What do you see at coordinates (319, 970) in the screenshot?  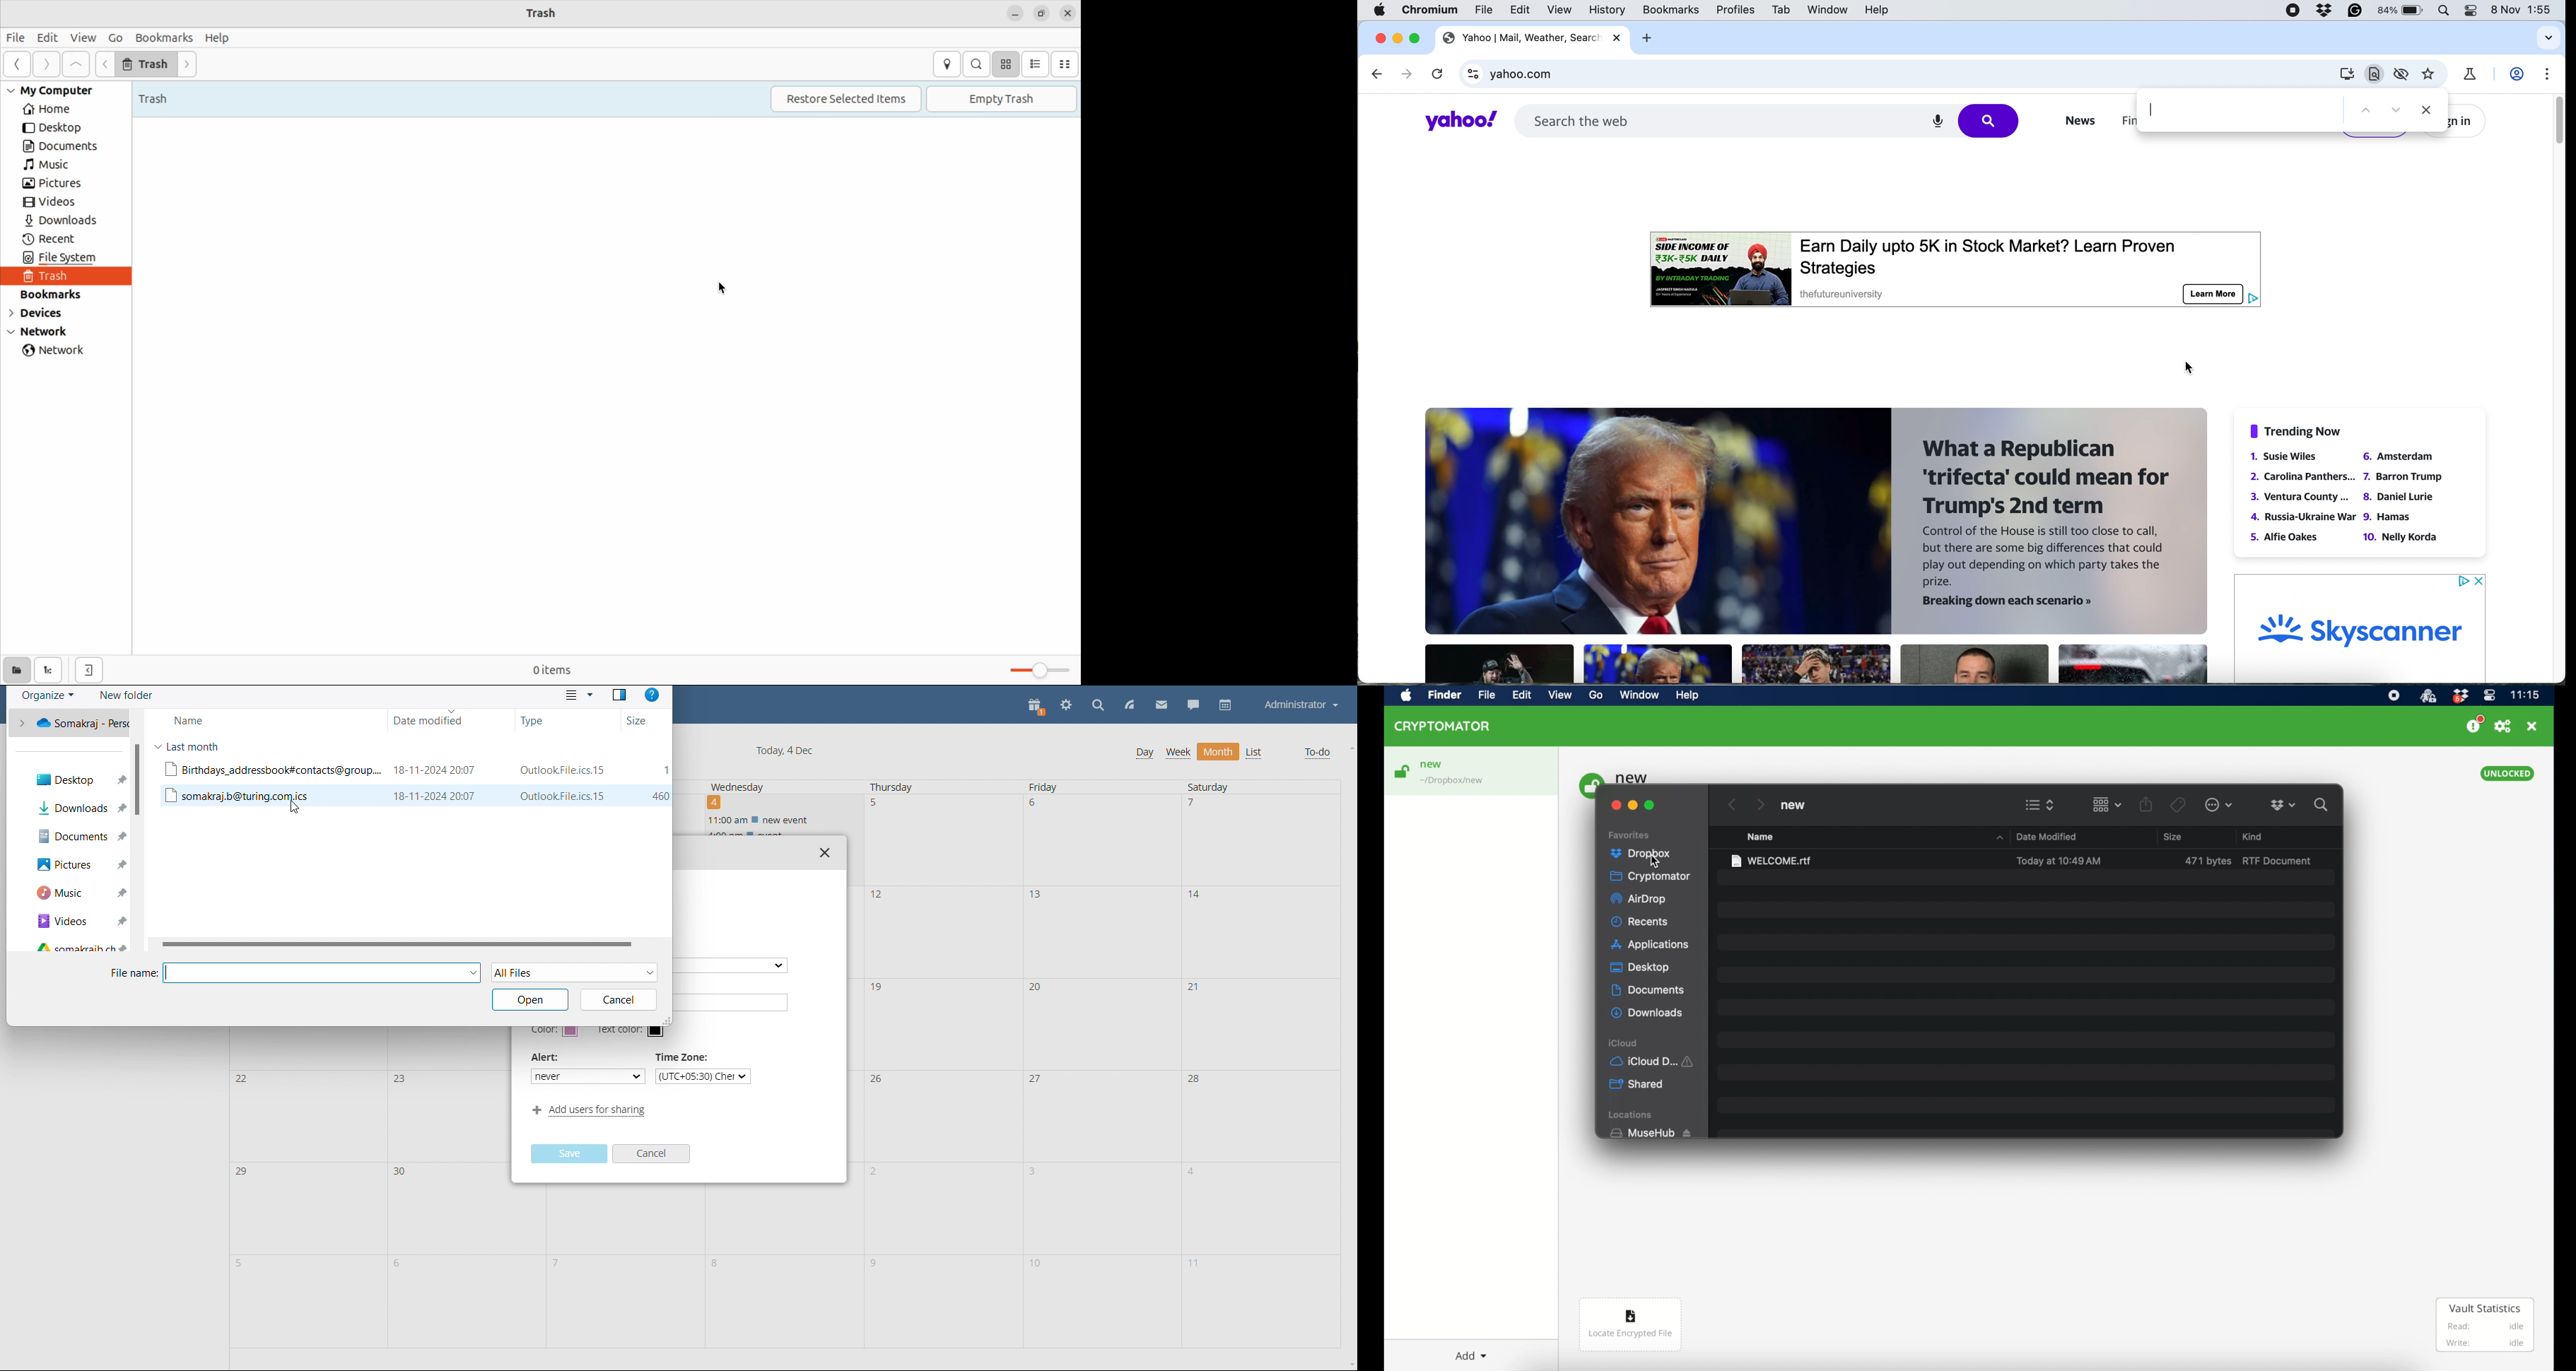 I see `input file name` at bounding box center [319, 970].